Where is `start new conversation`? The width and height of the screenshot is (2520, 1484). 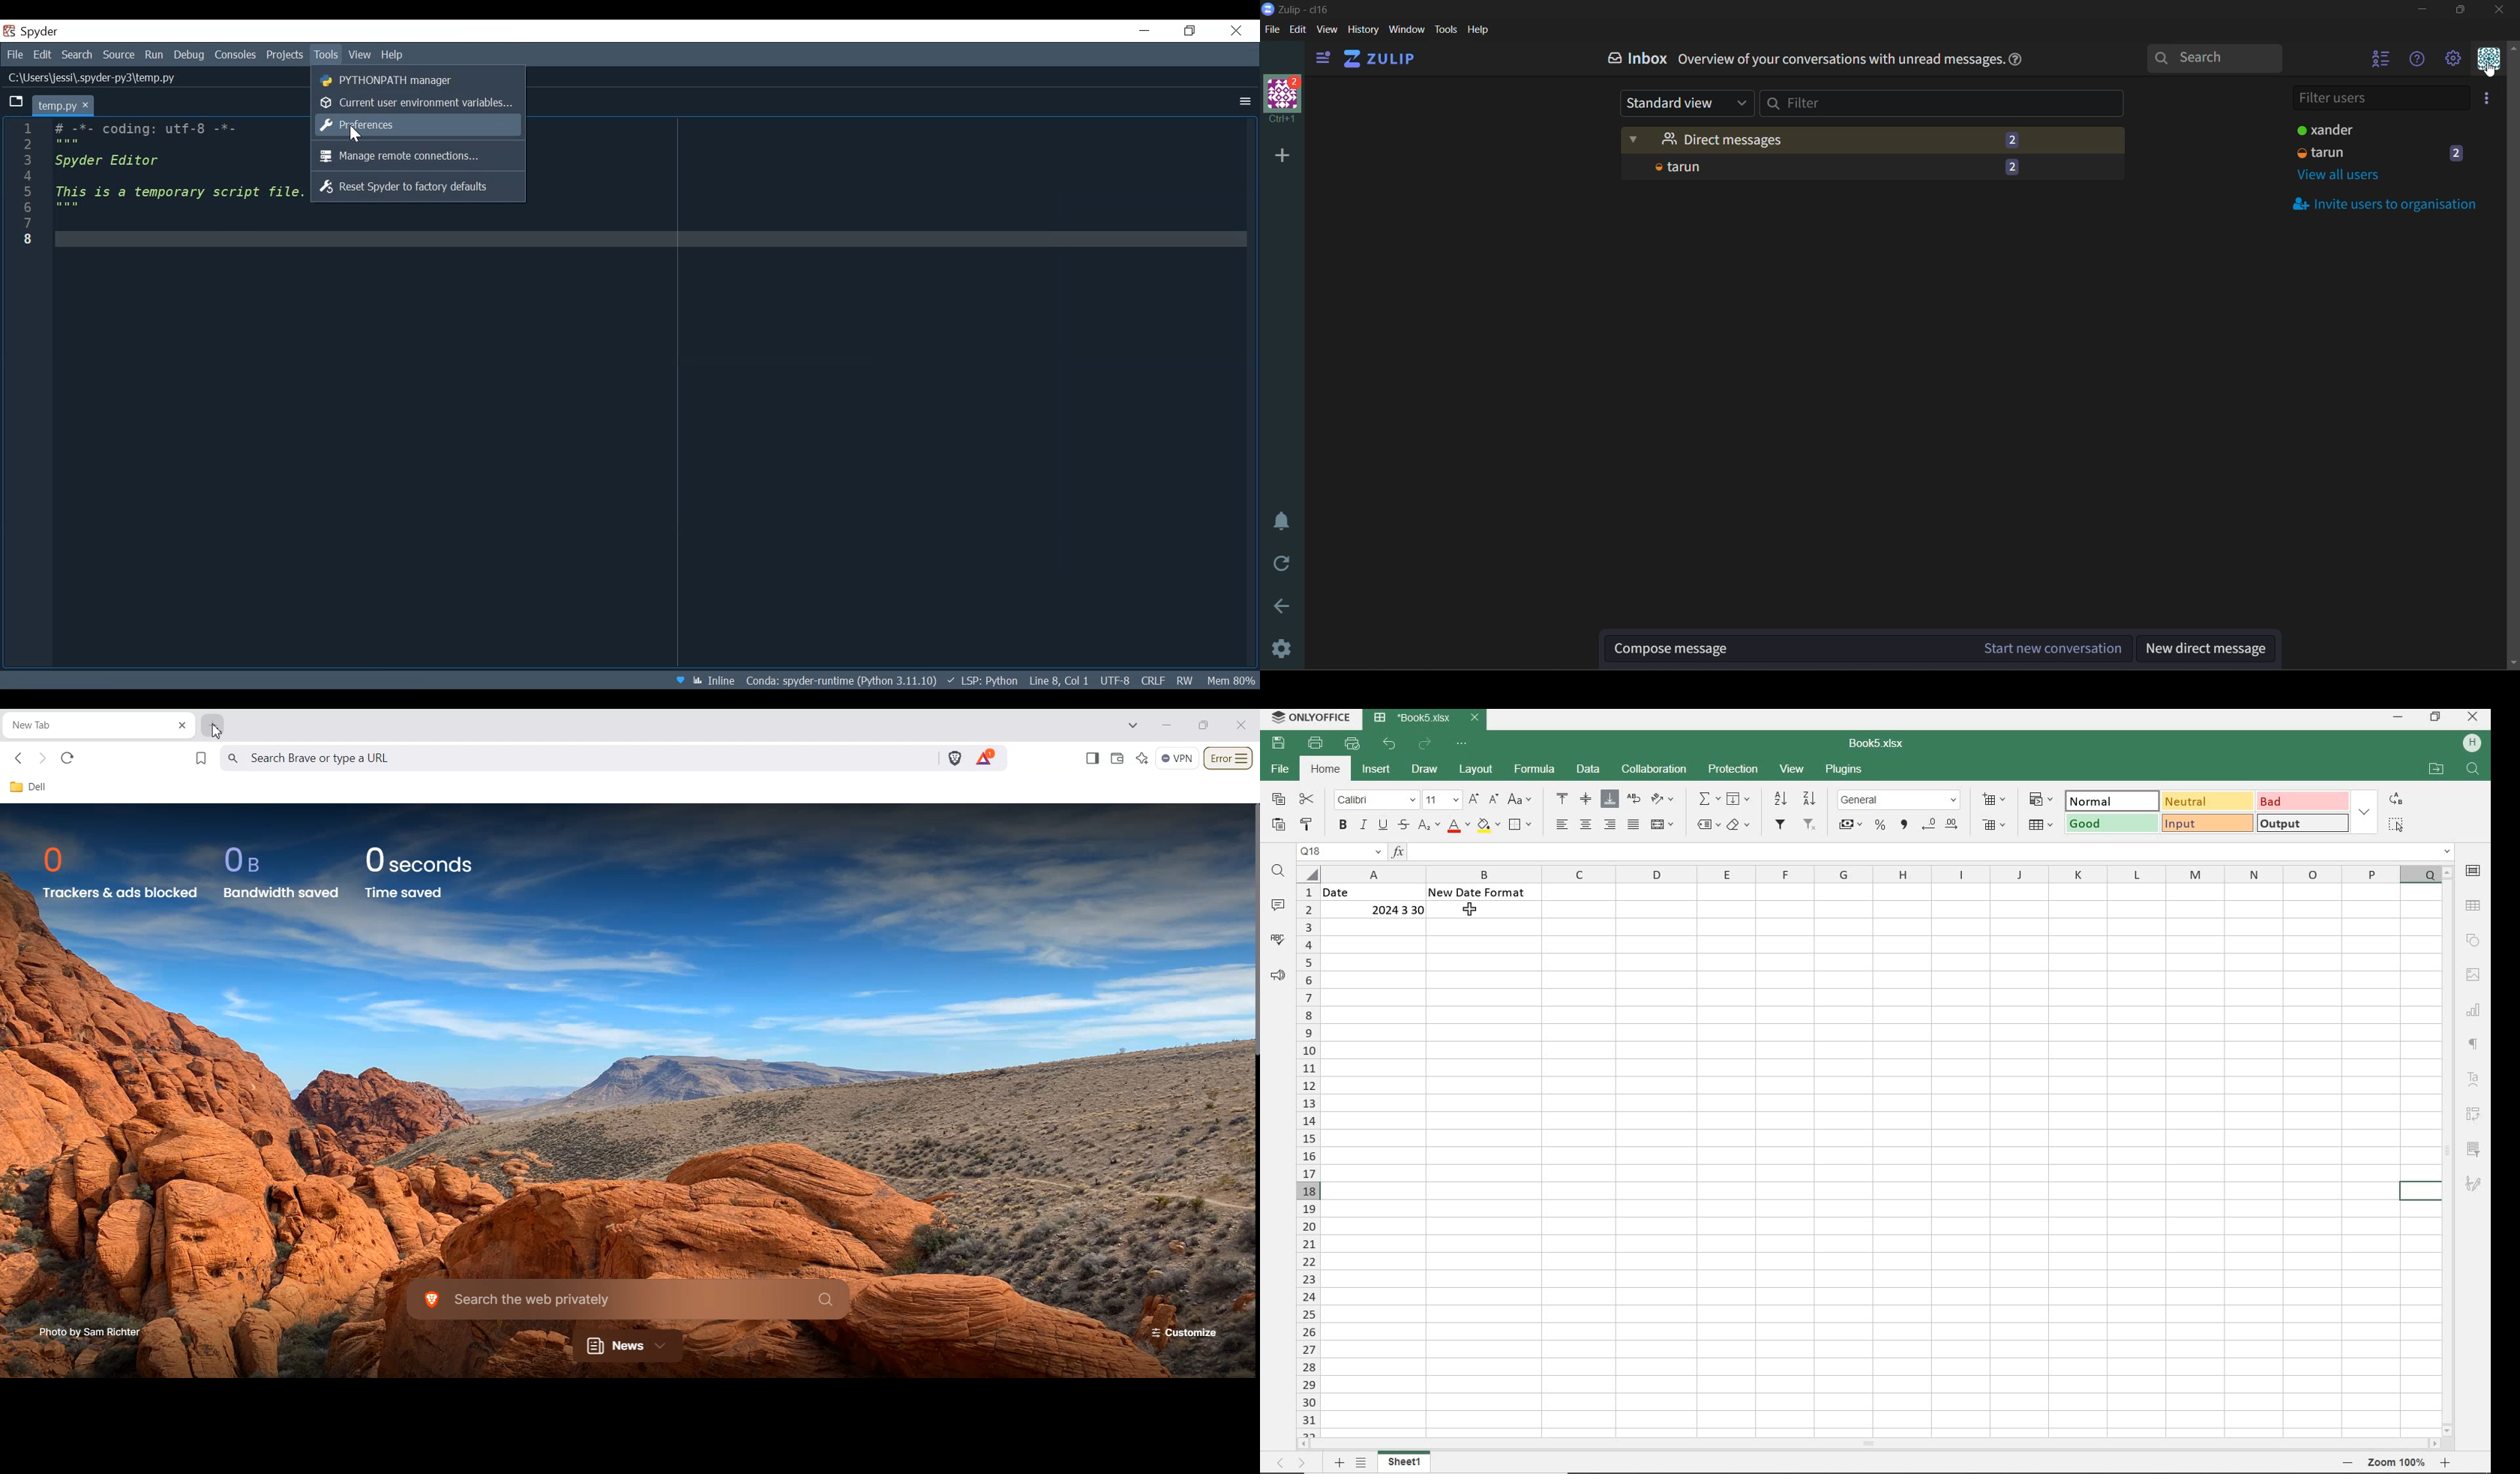 start new conversation is located at coordinates (1870, 645).